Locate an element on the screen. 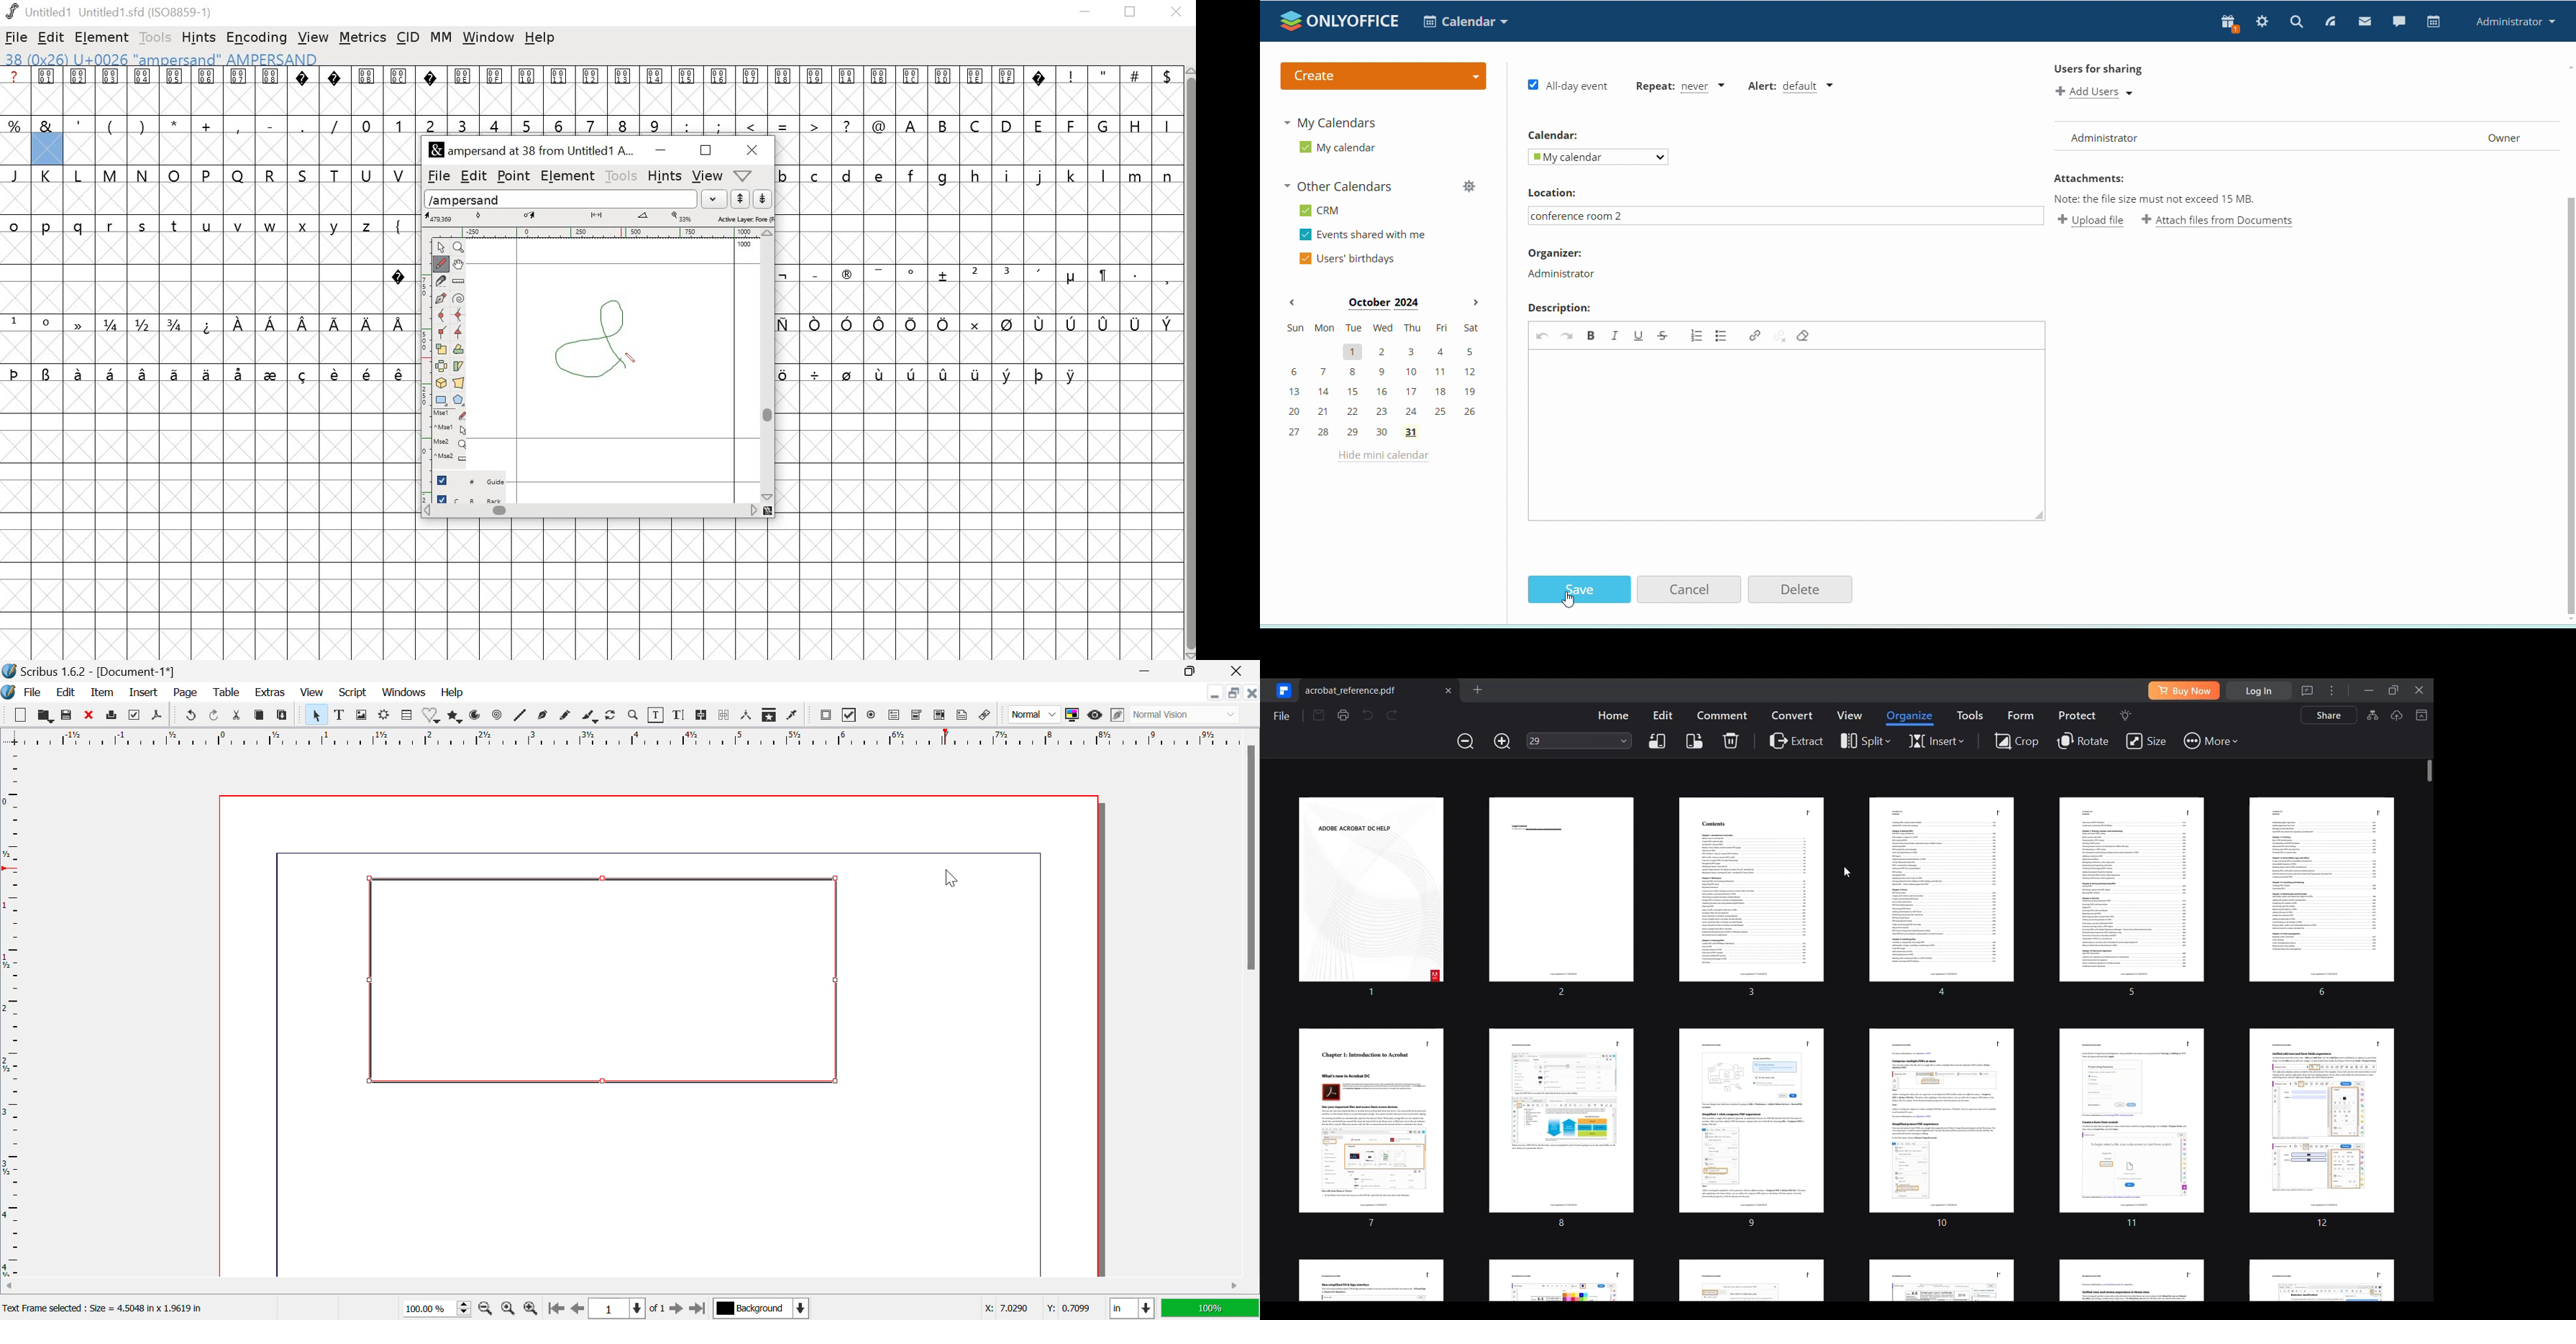 The height and width of the screenshot is (1344, 2576). Description: is located at coordinates (1559, 310).